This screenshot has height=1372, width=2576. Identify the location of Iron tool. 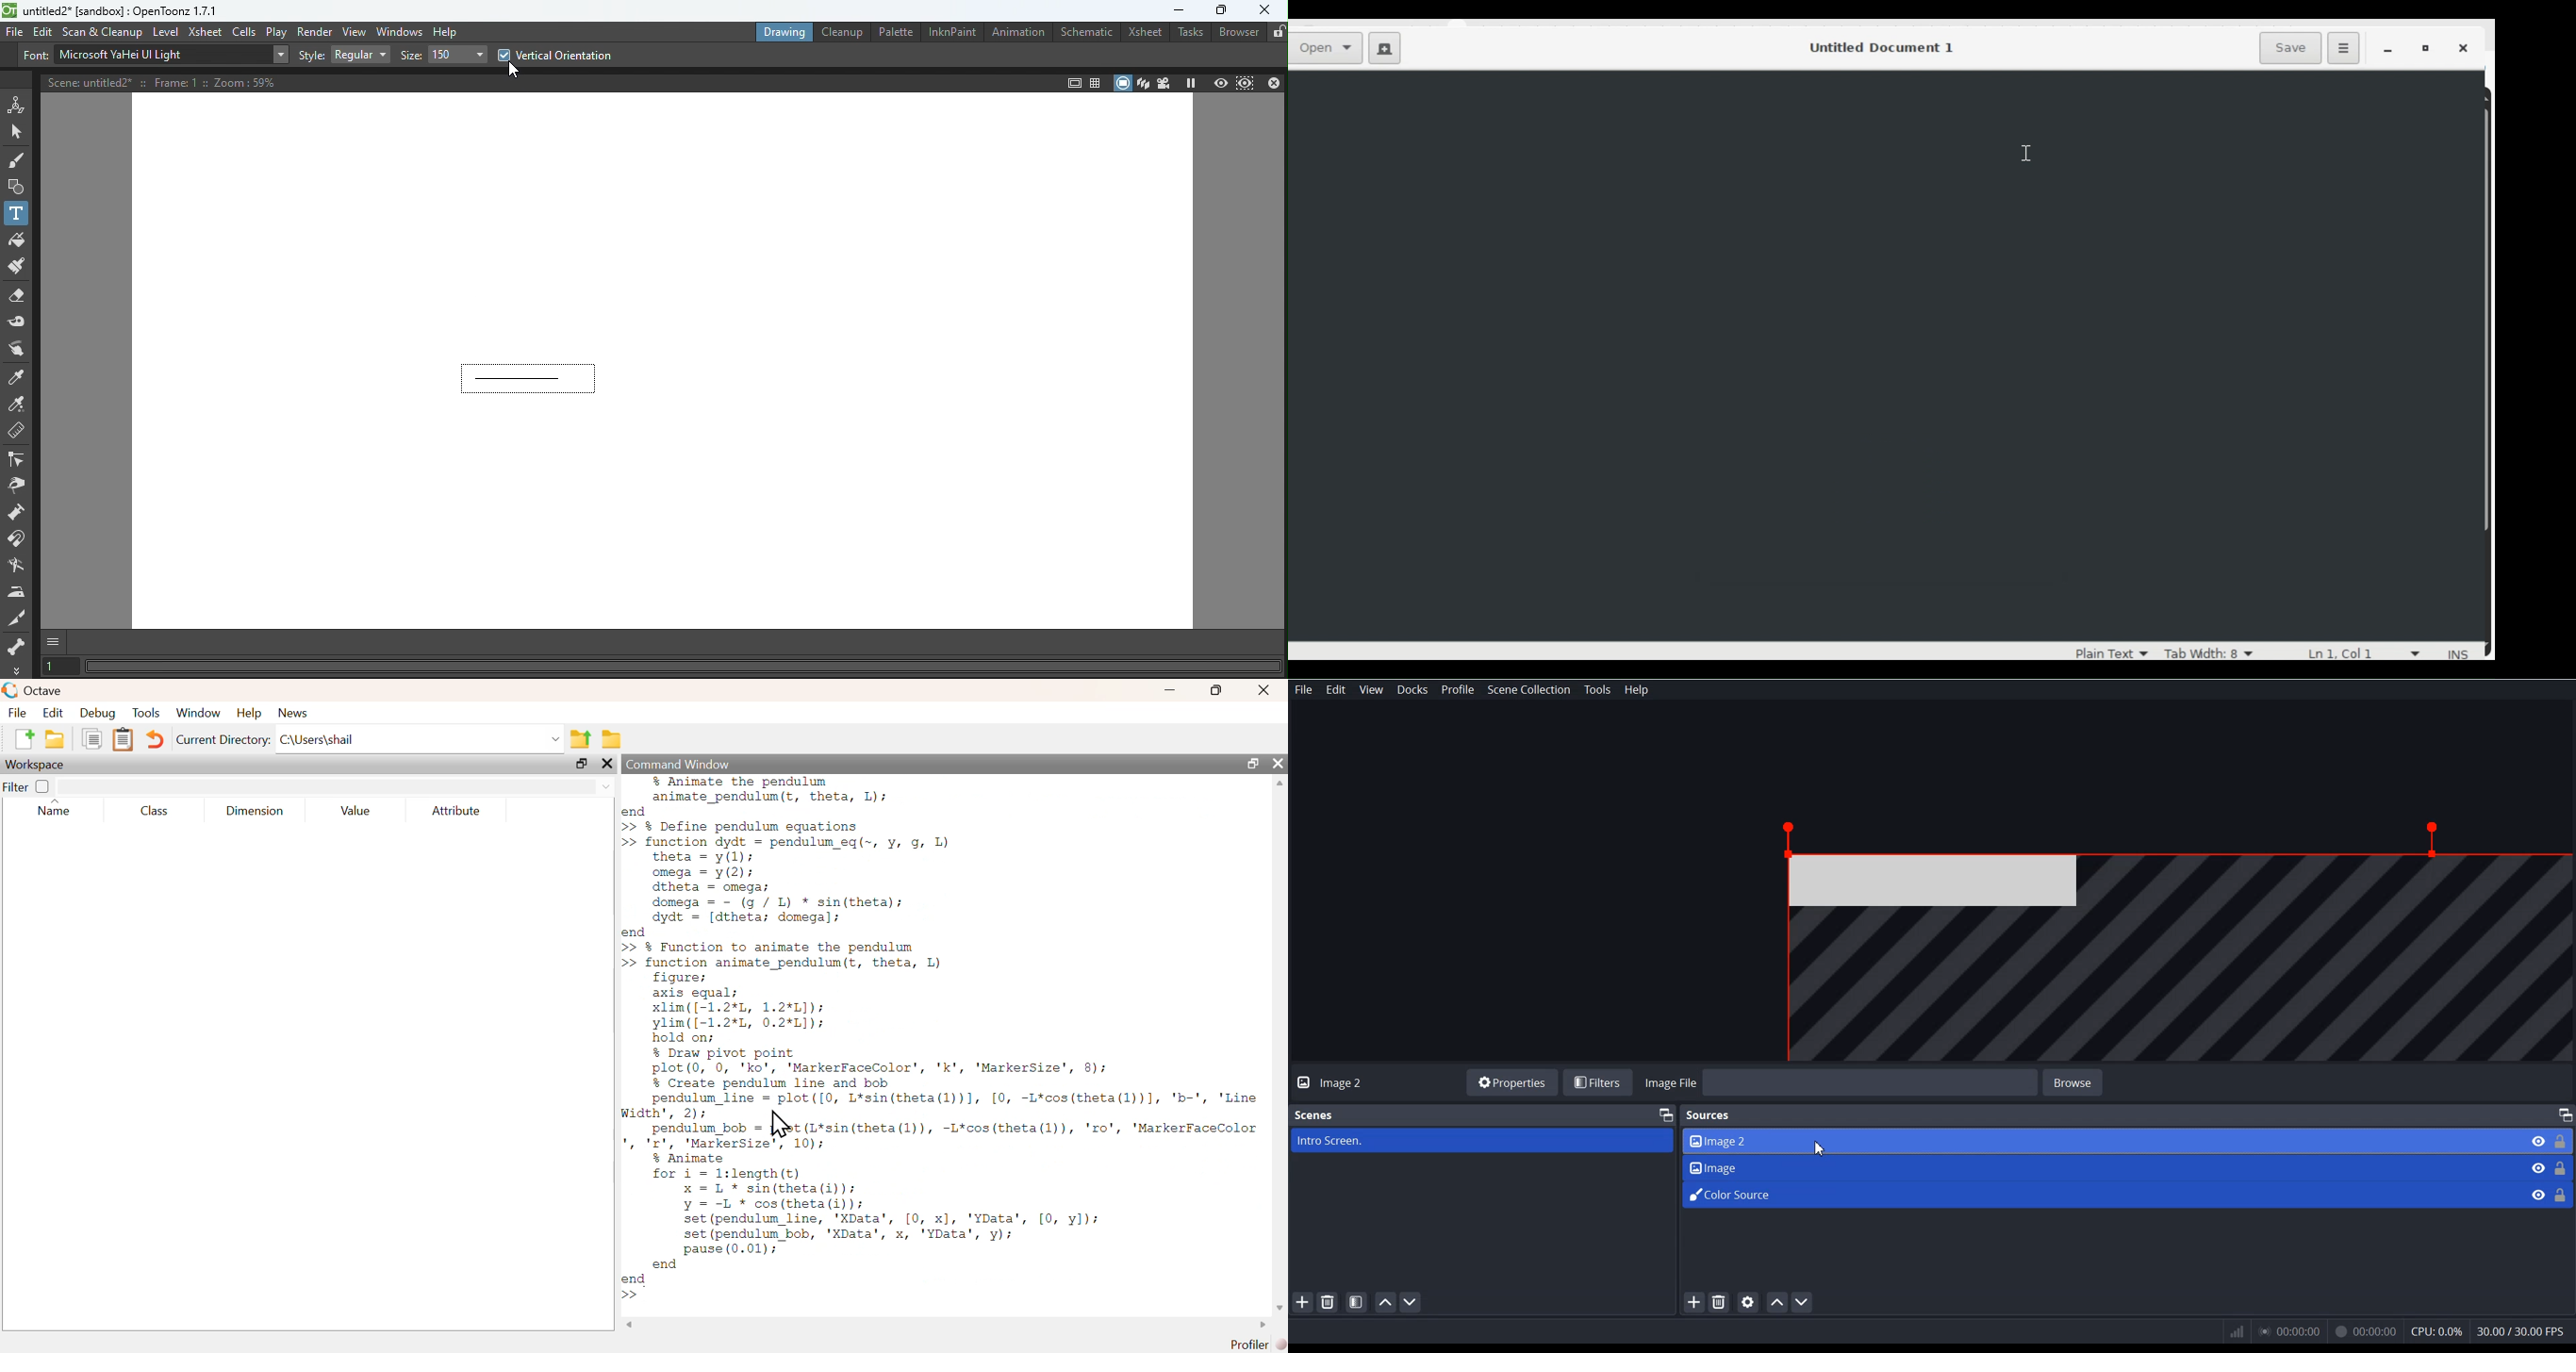
(16, 588).